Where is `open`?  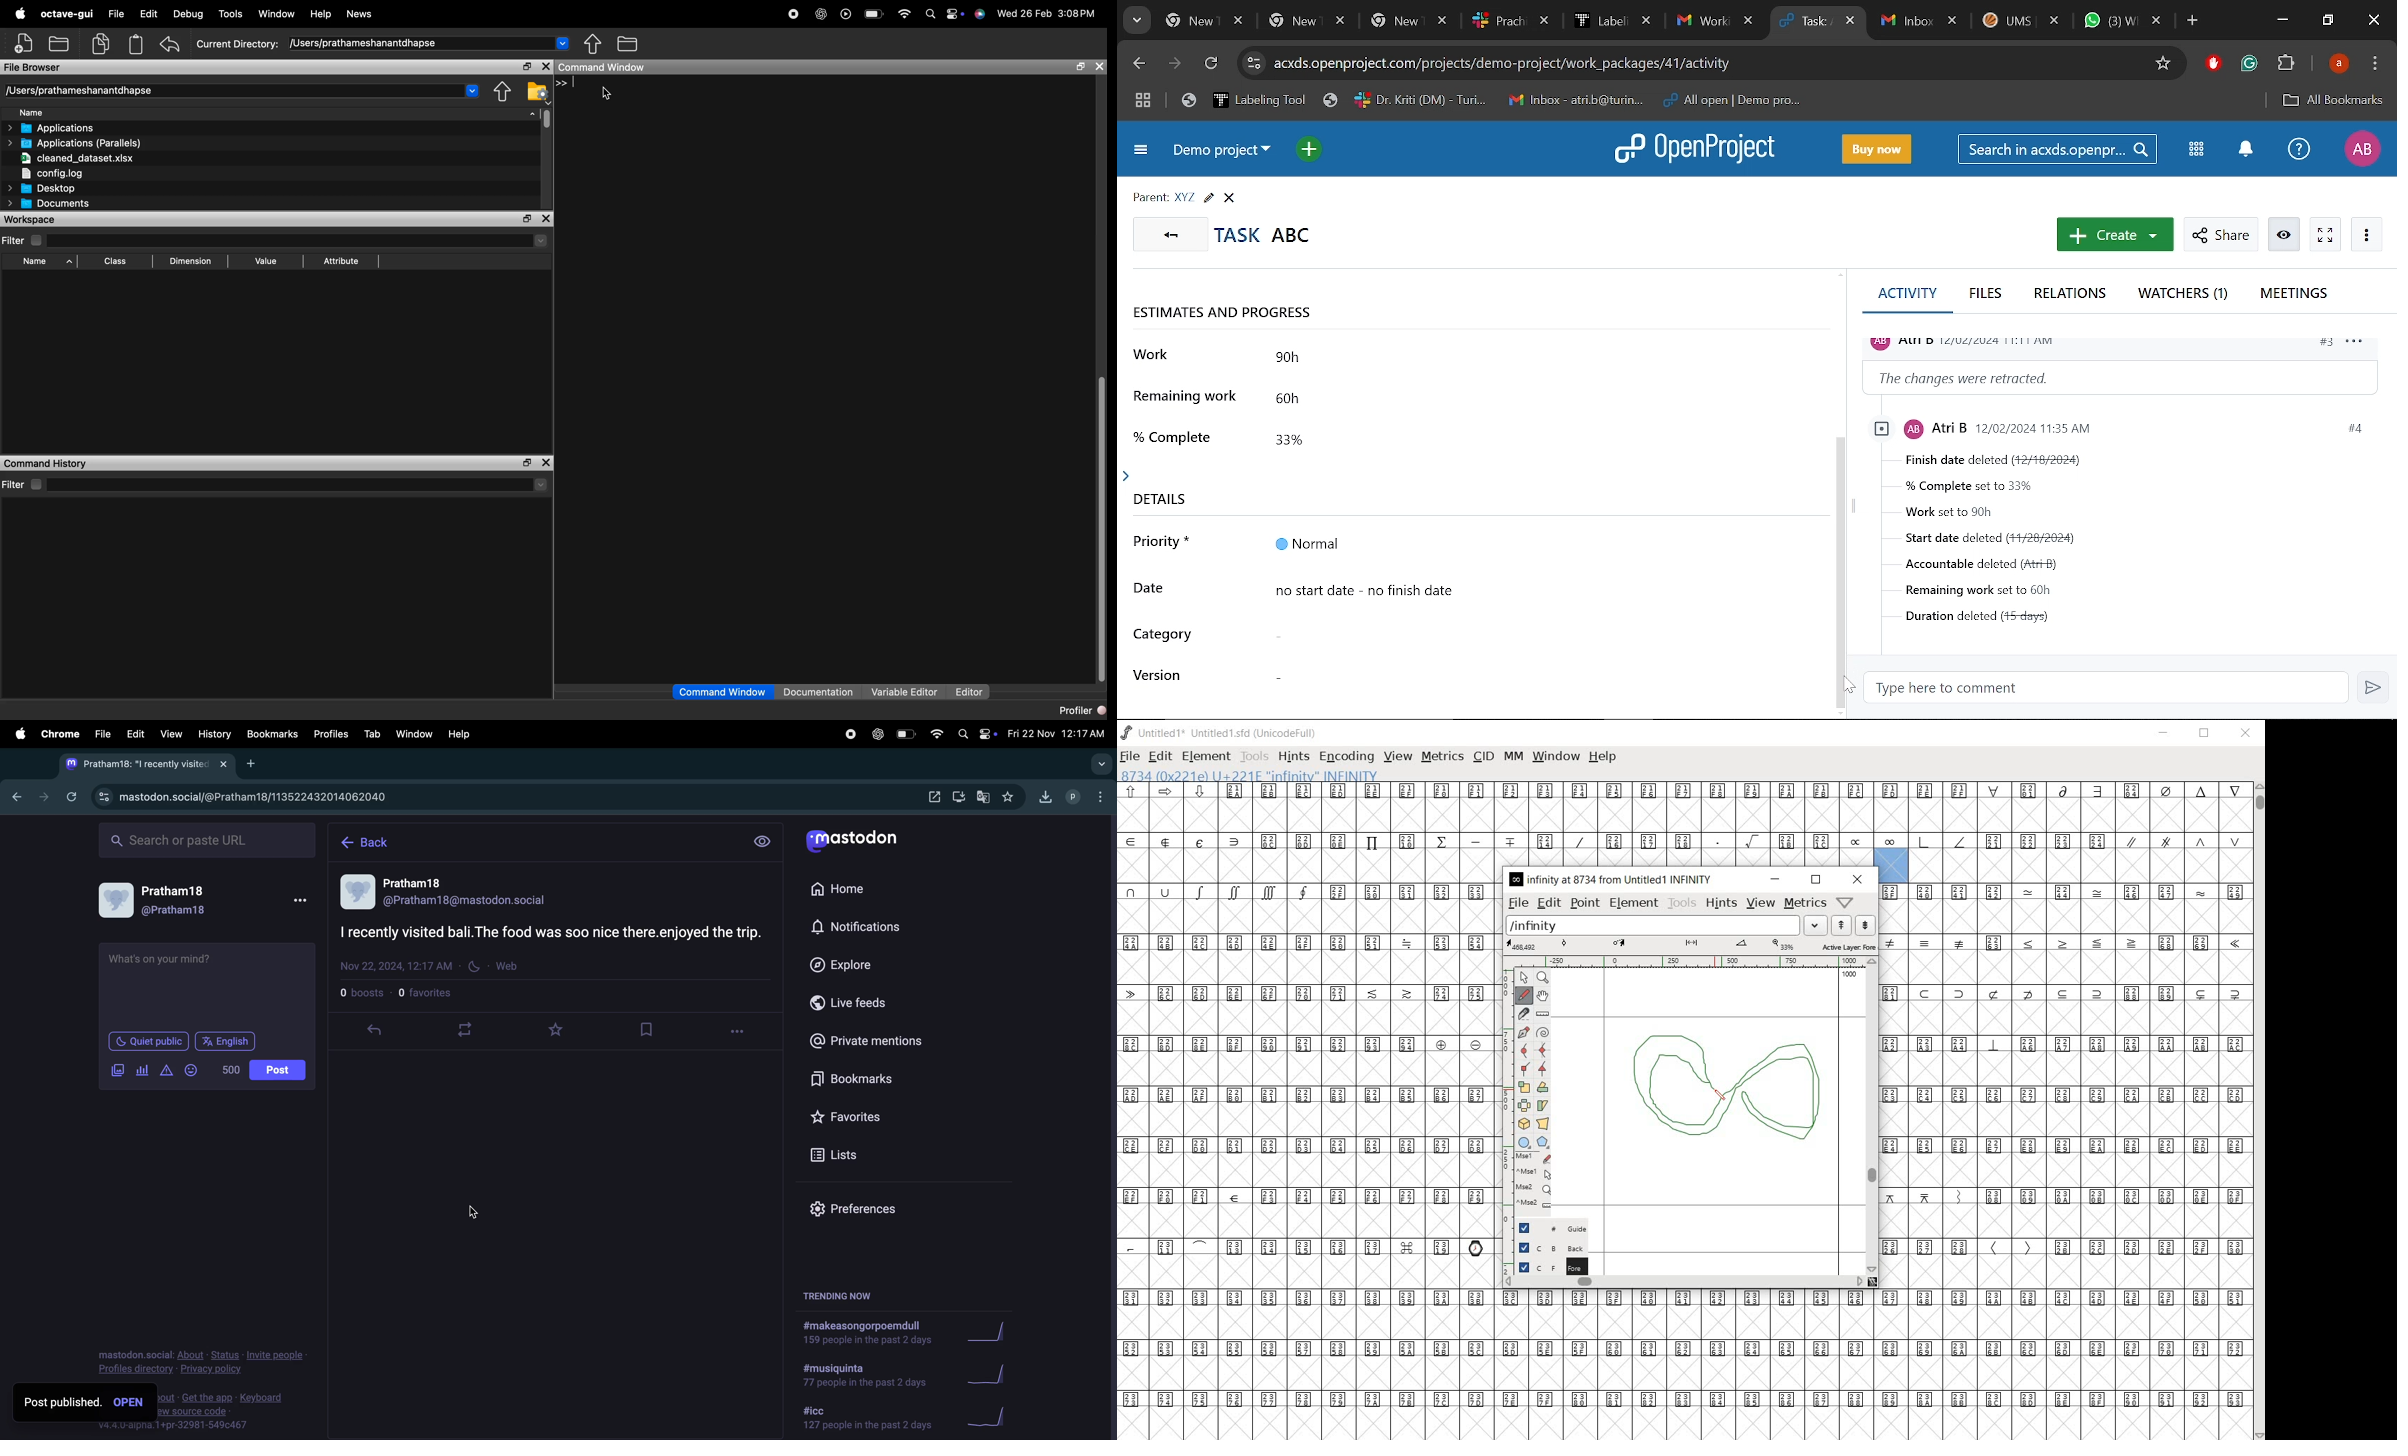
open is located at coordinates (130, 1402).